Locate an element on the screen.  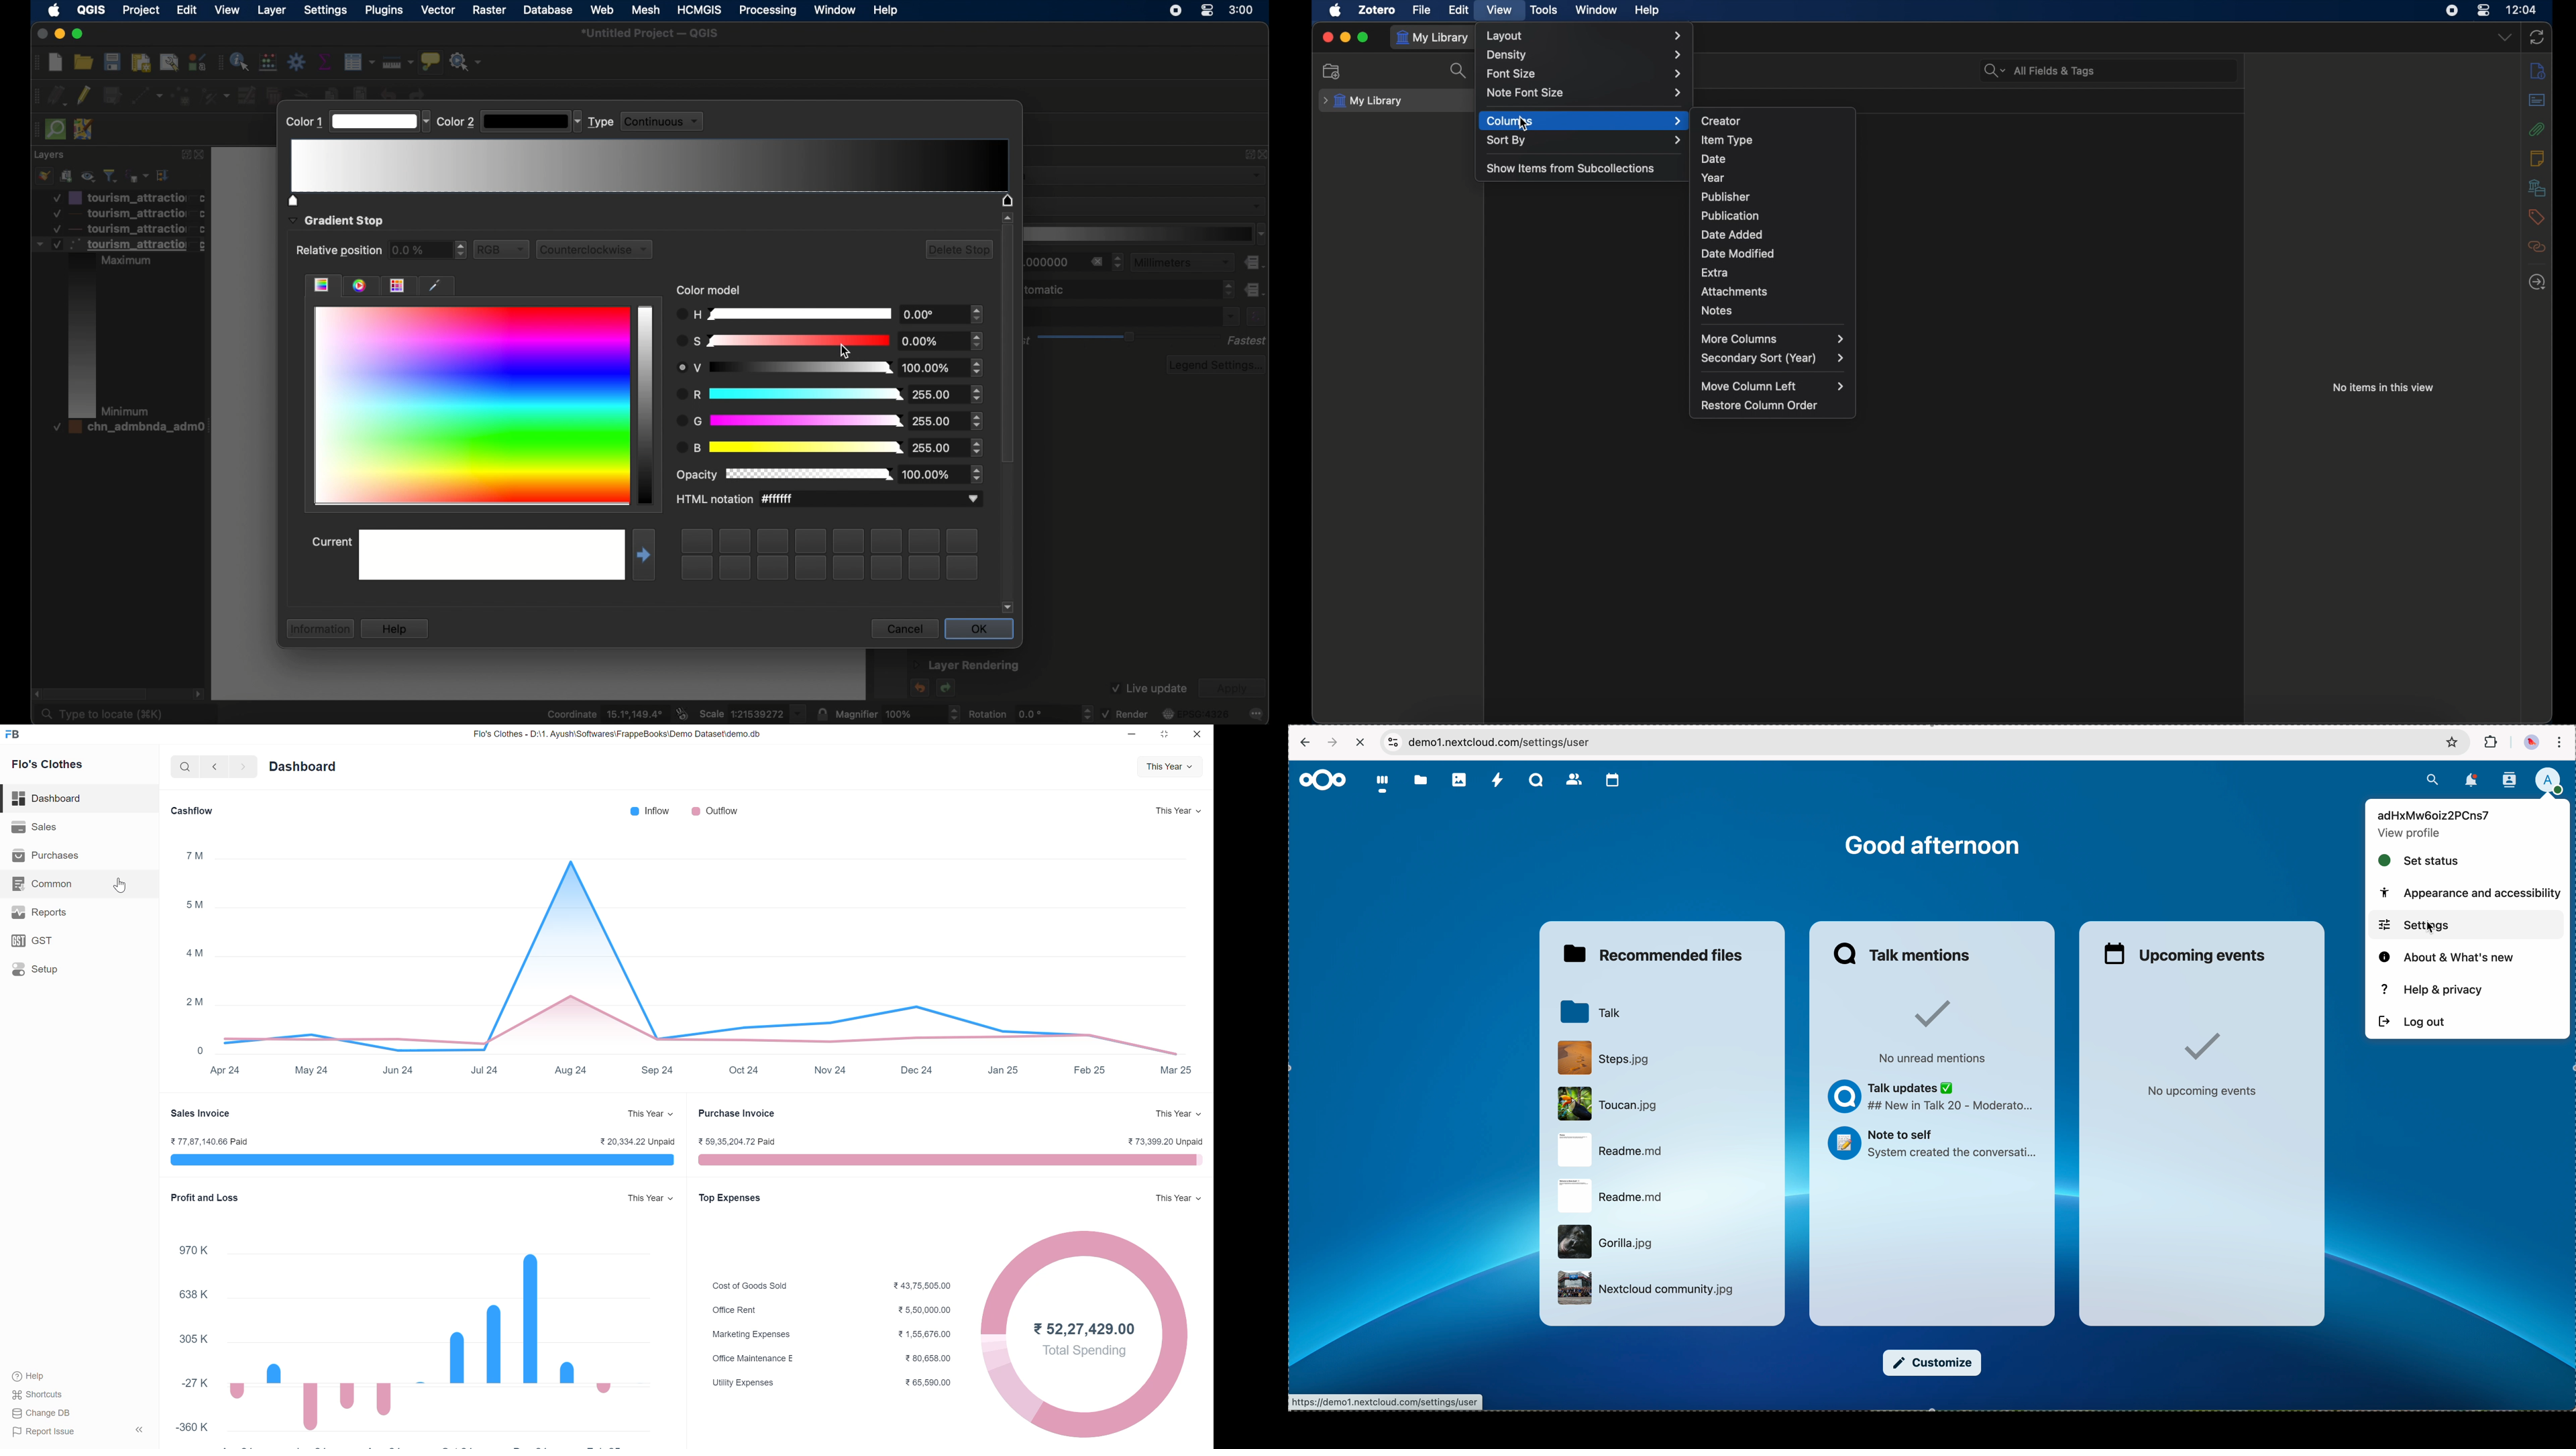
control center is located at coordinates (2484, 11).